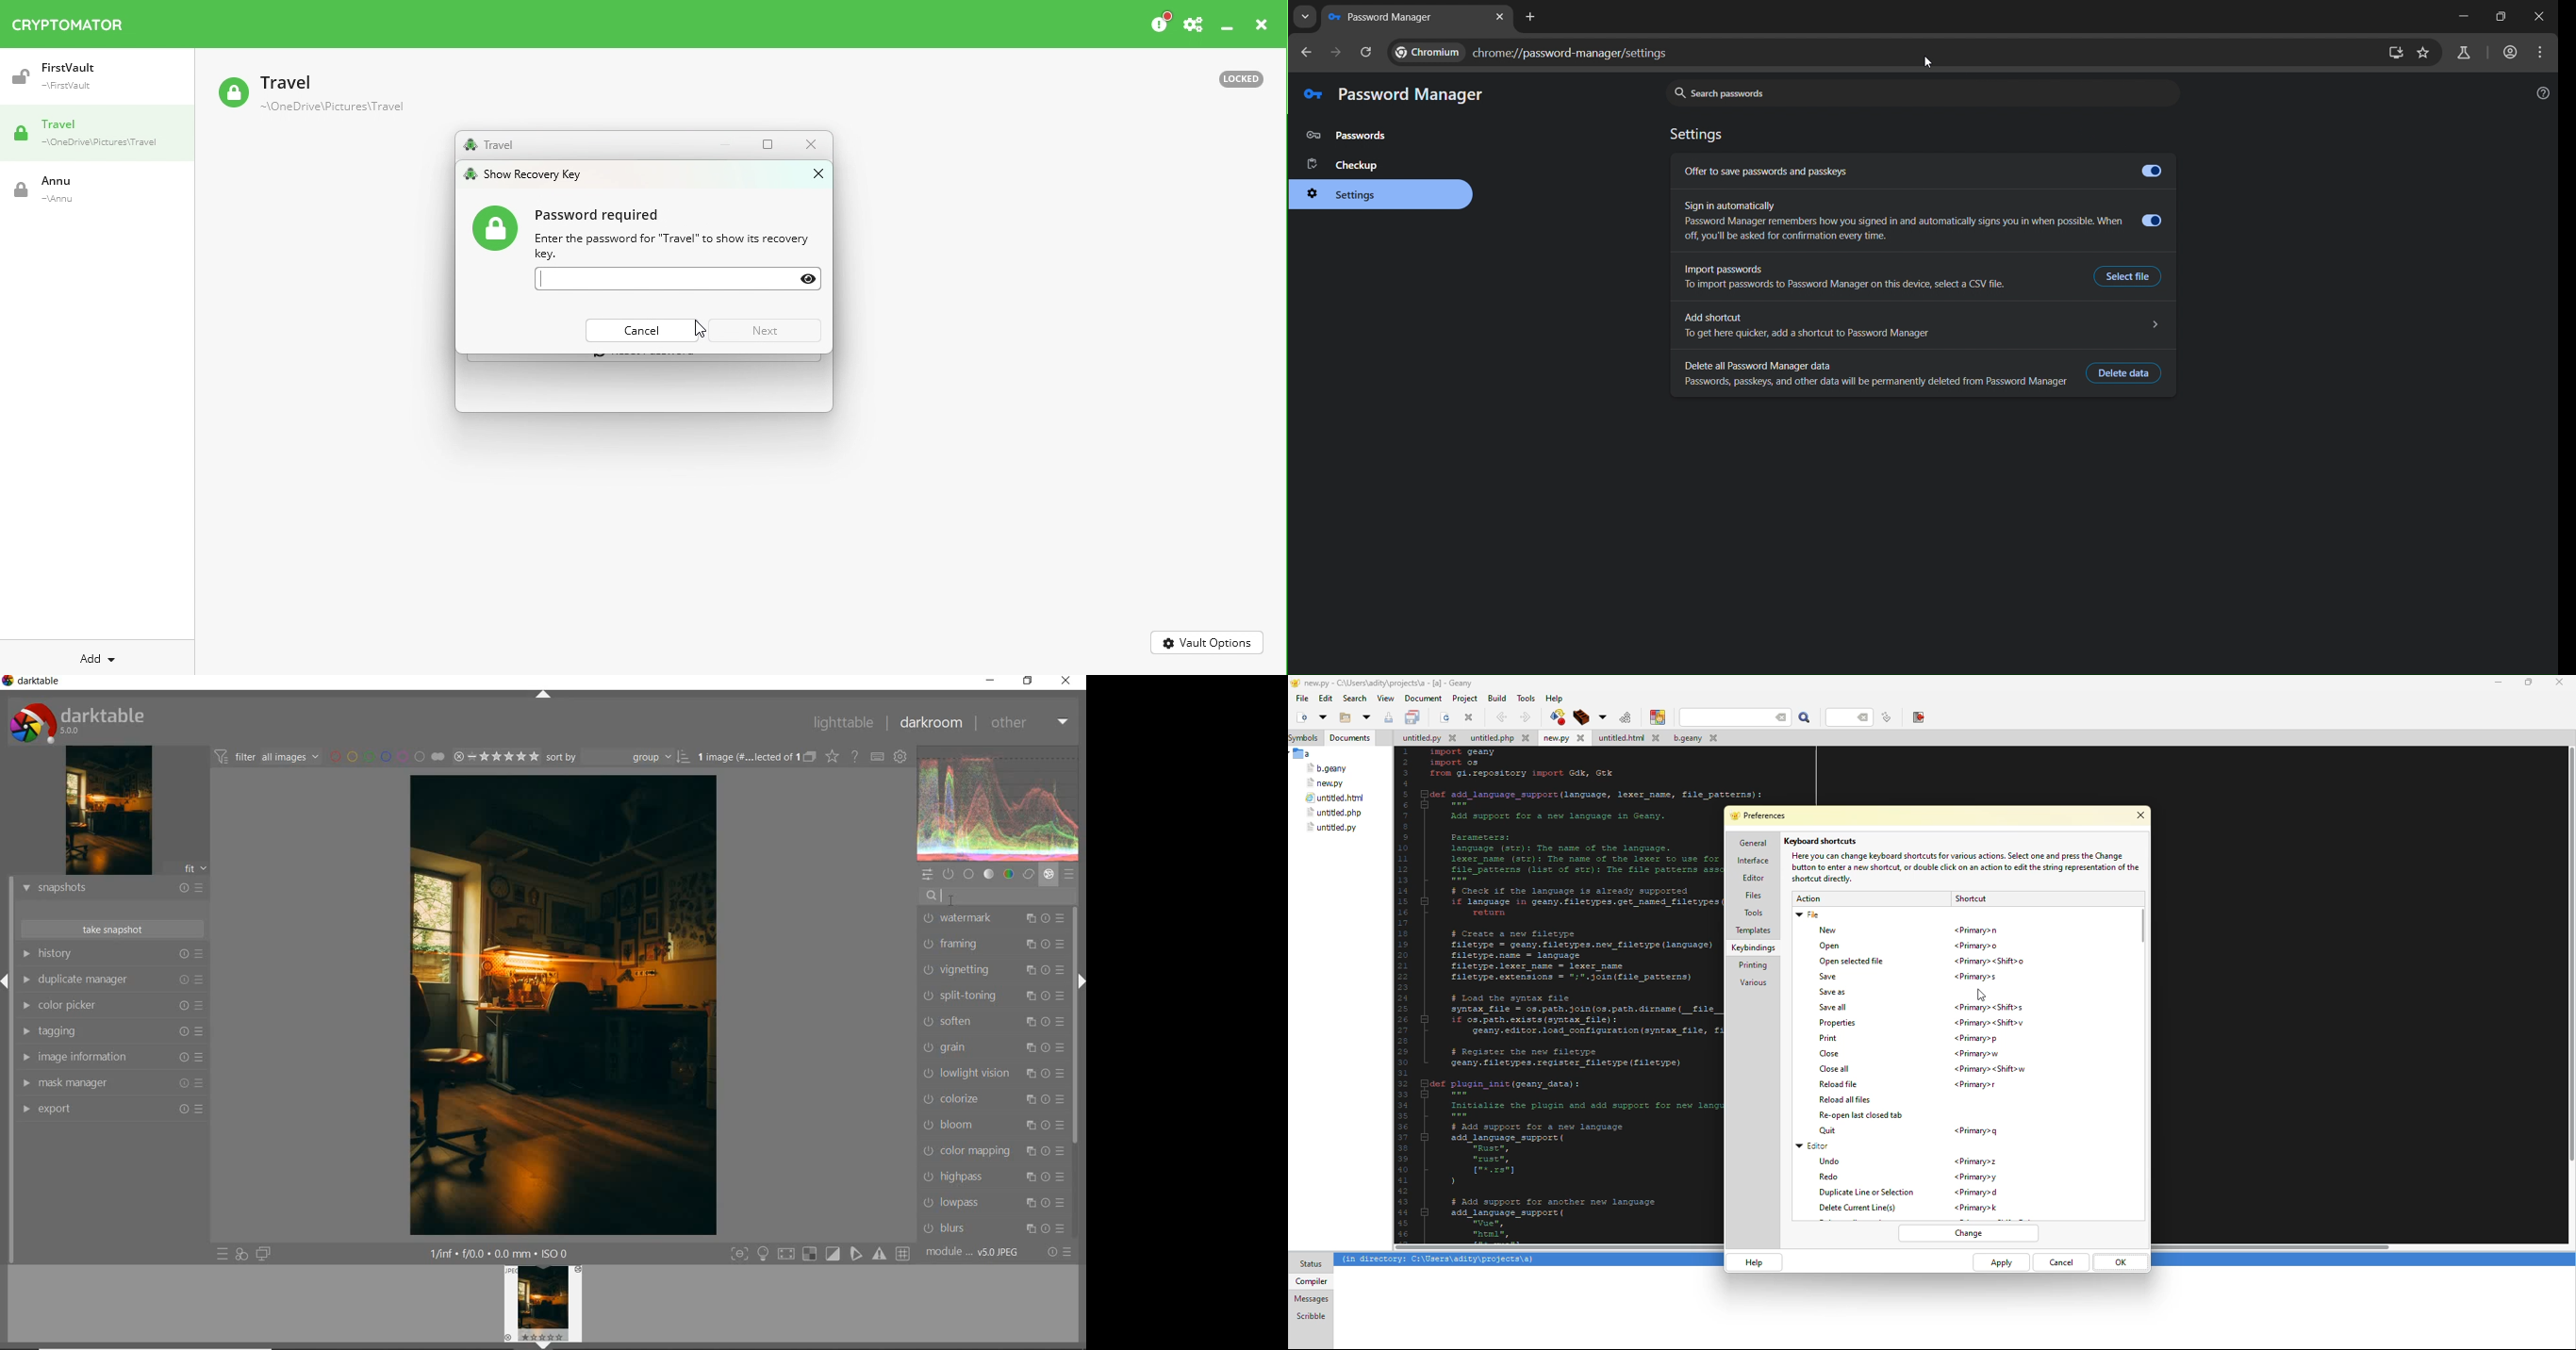 This screenshot has width=2576, height=1372. Describe the element at coordinates (1375, 195) in the screenshot. I see `settings` at that location.